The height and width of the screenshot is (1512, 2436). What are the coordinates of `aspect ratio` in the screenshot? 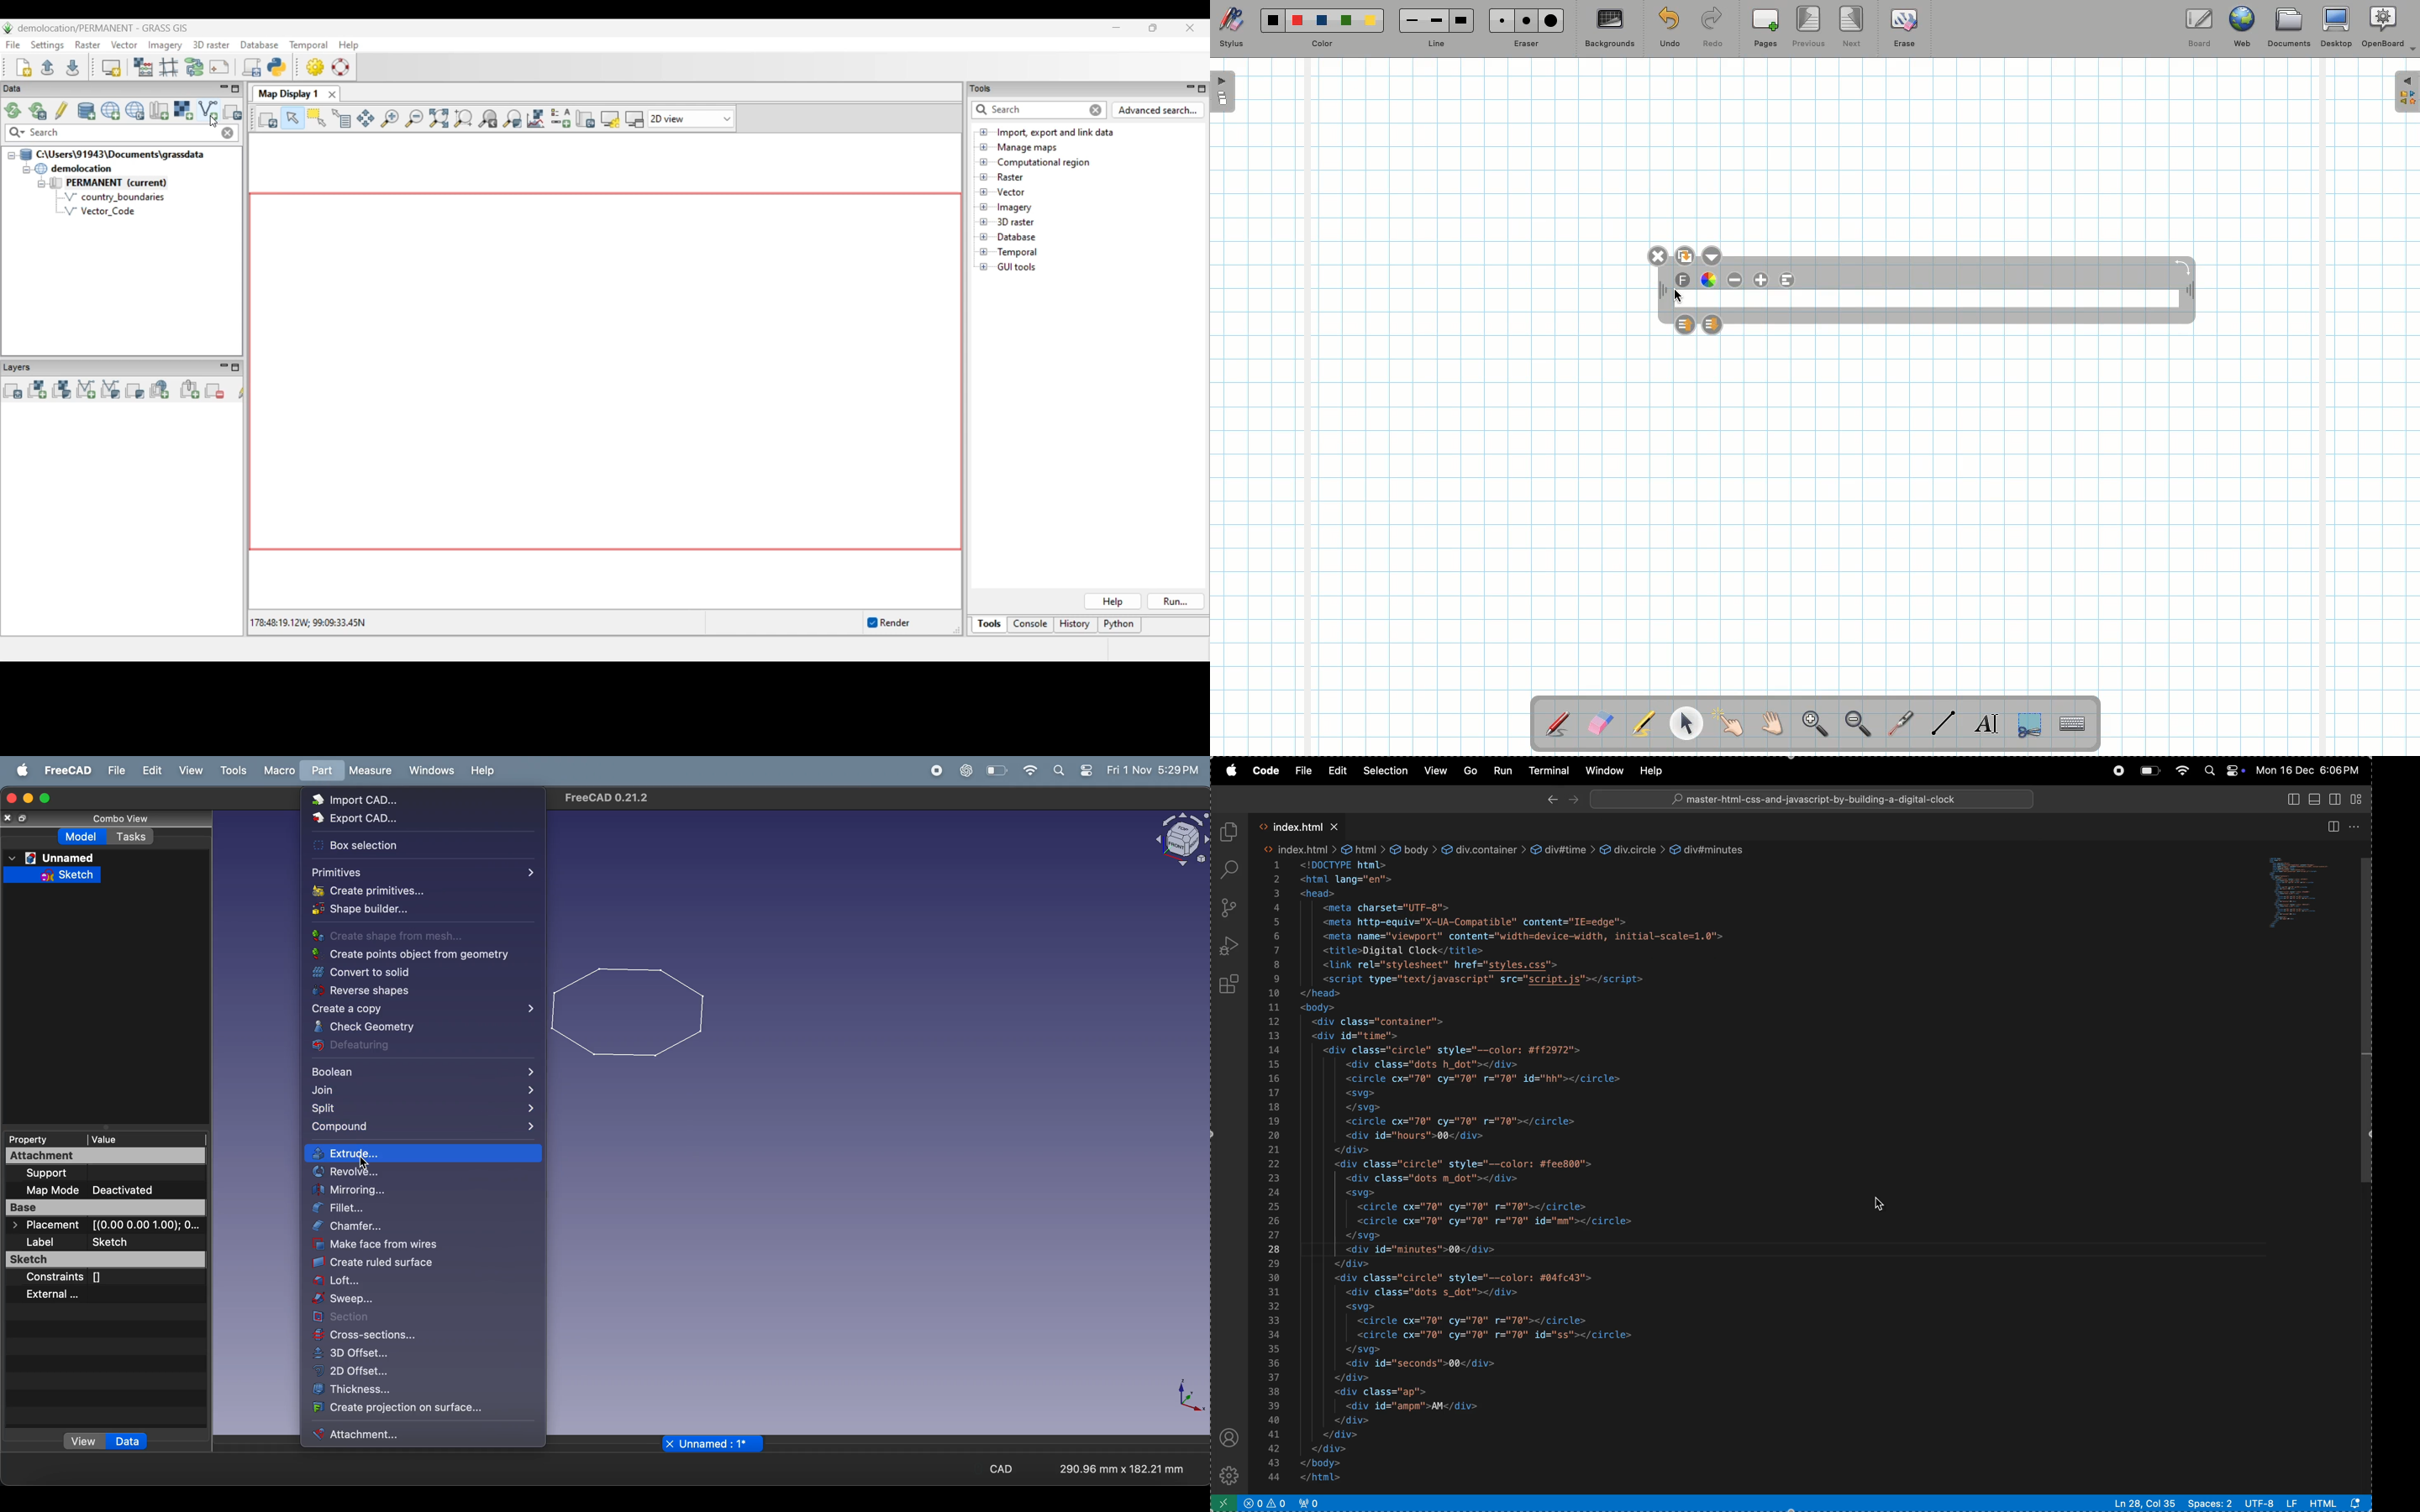 It's located at (1124, 1468).